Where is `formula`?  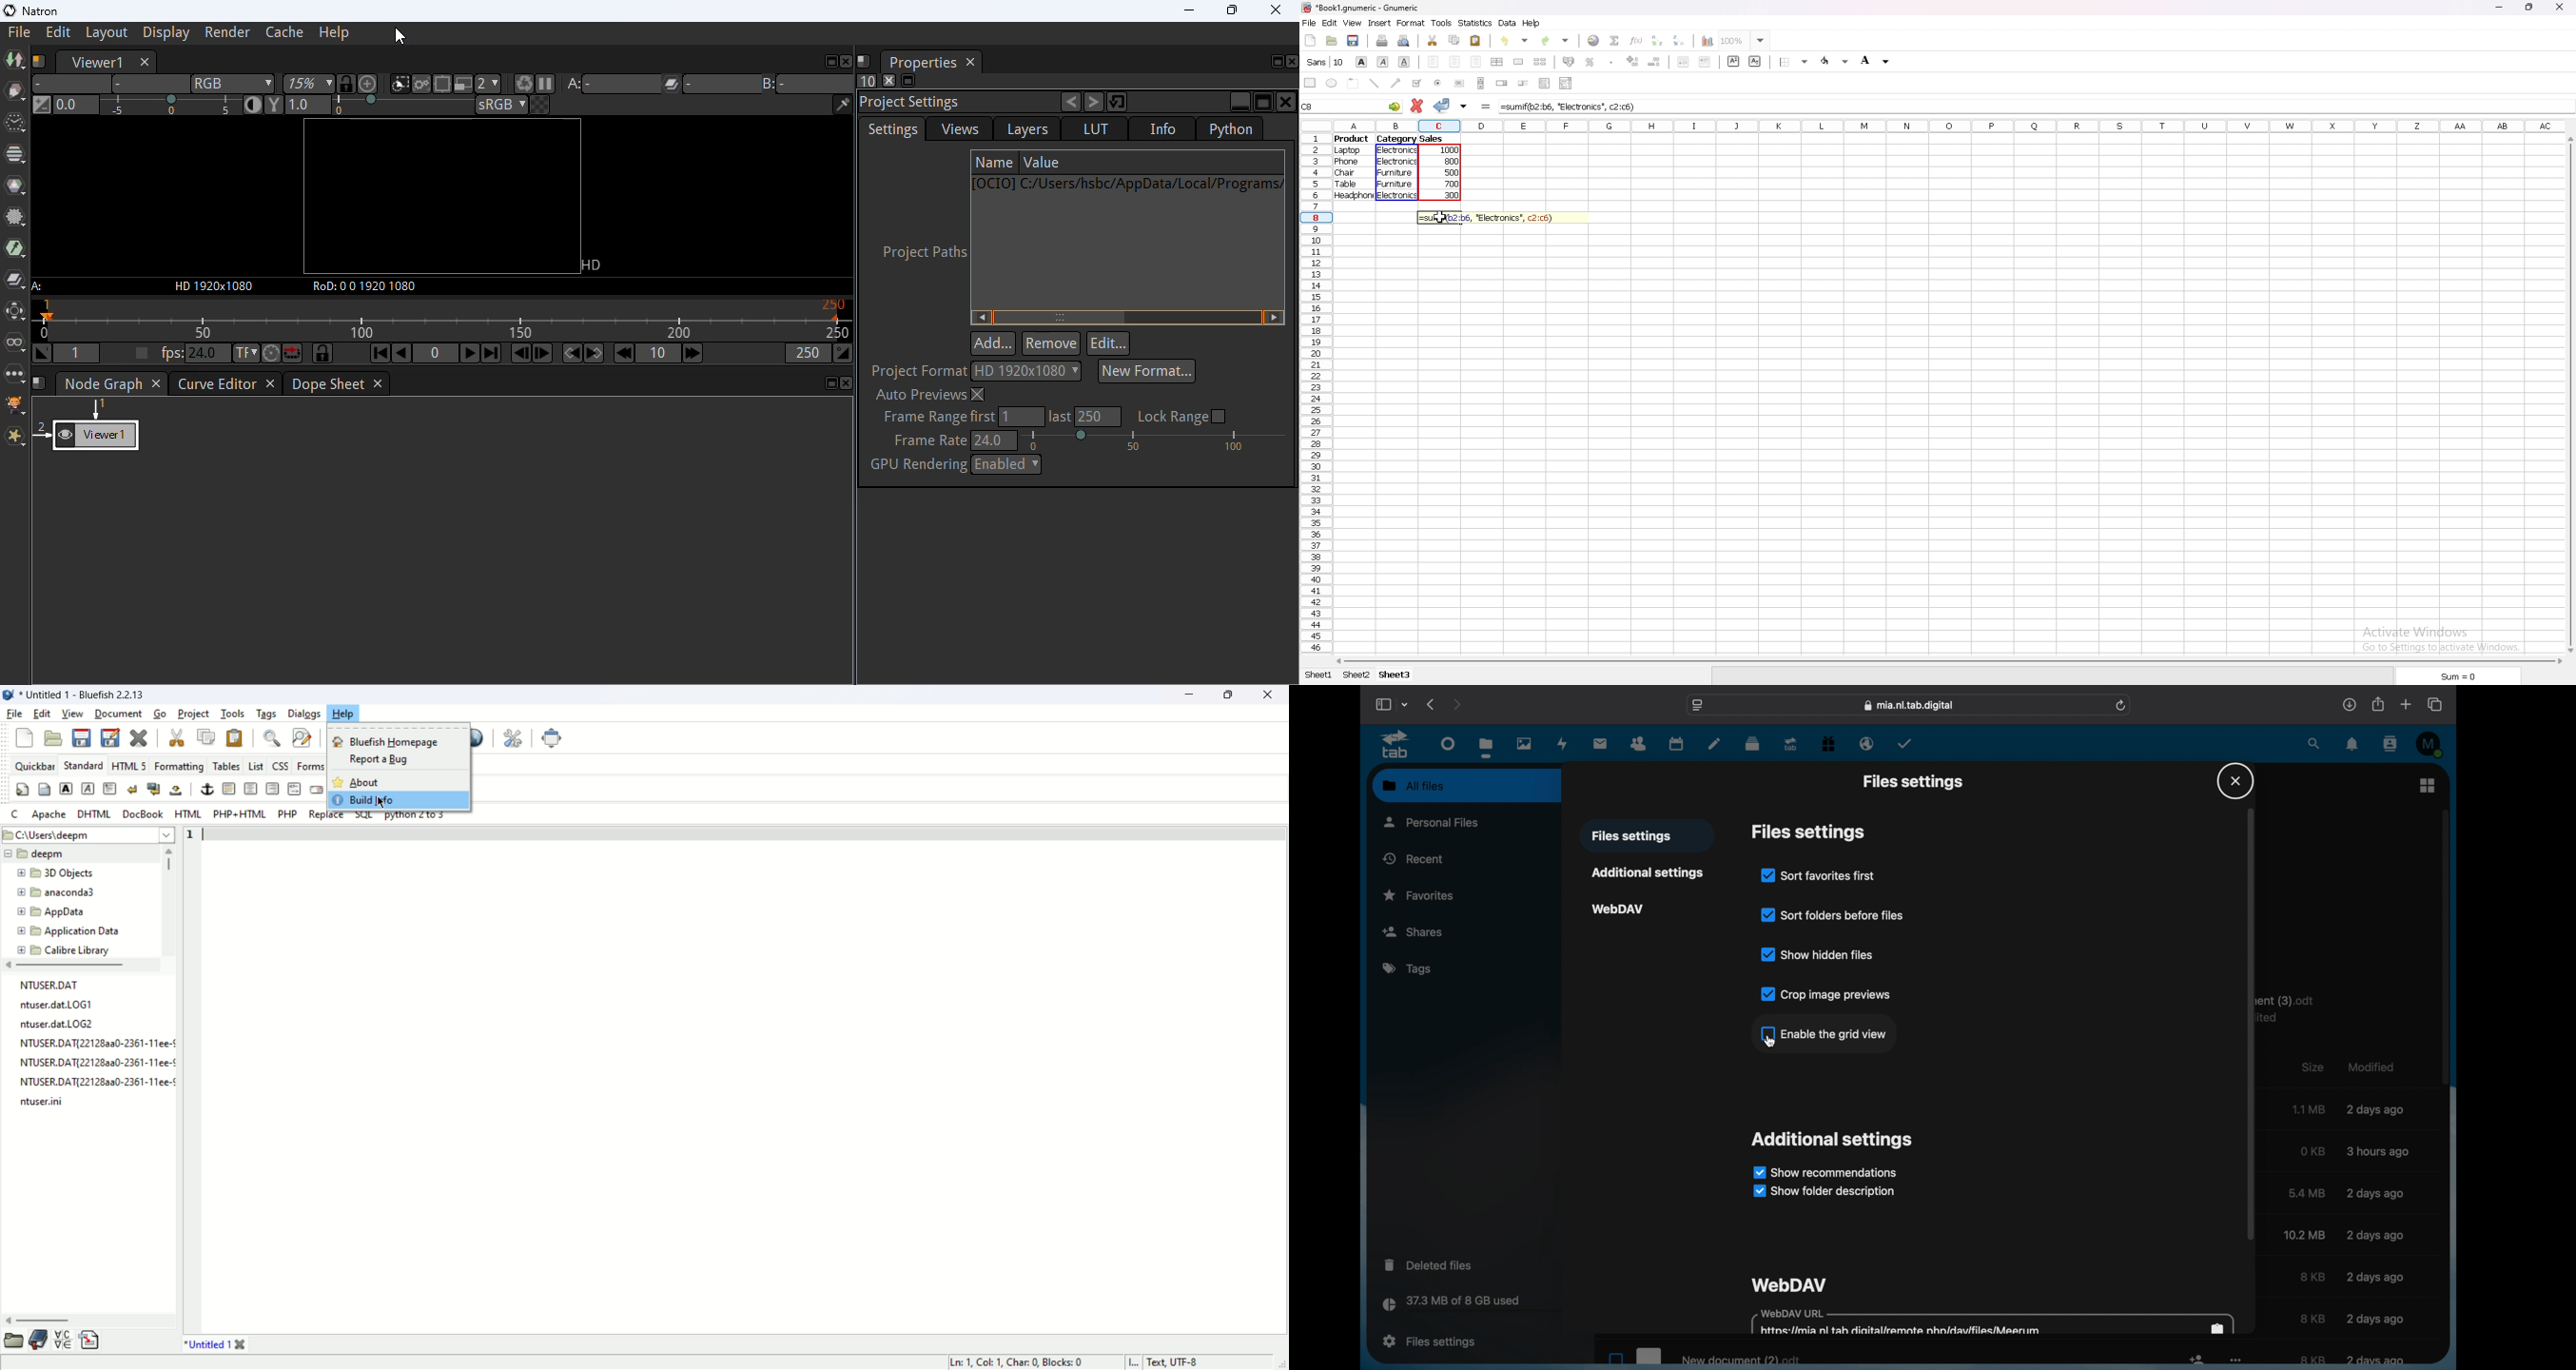
formula is located at coordinates (1573, 106).